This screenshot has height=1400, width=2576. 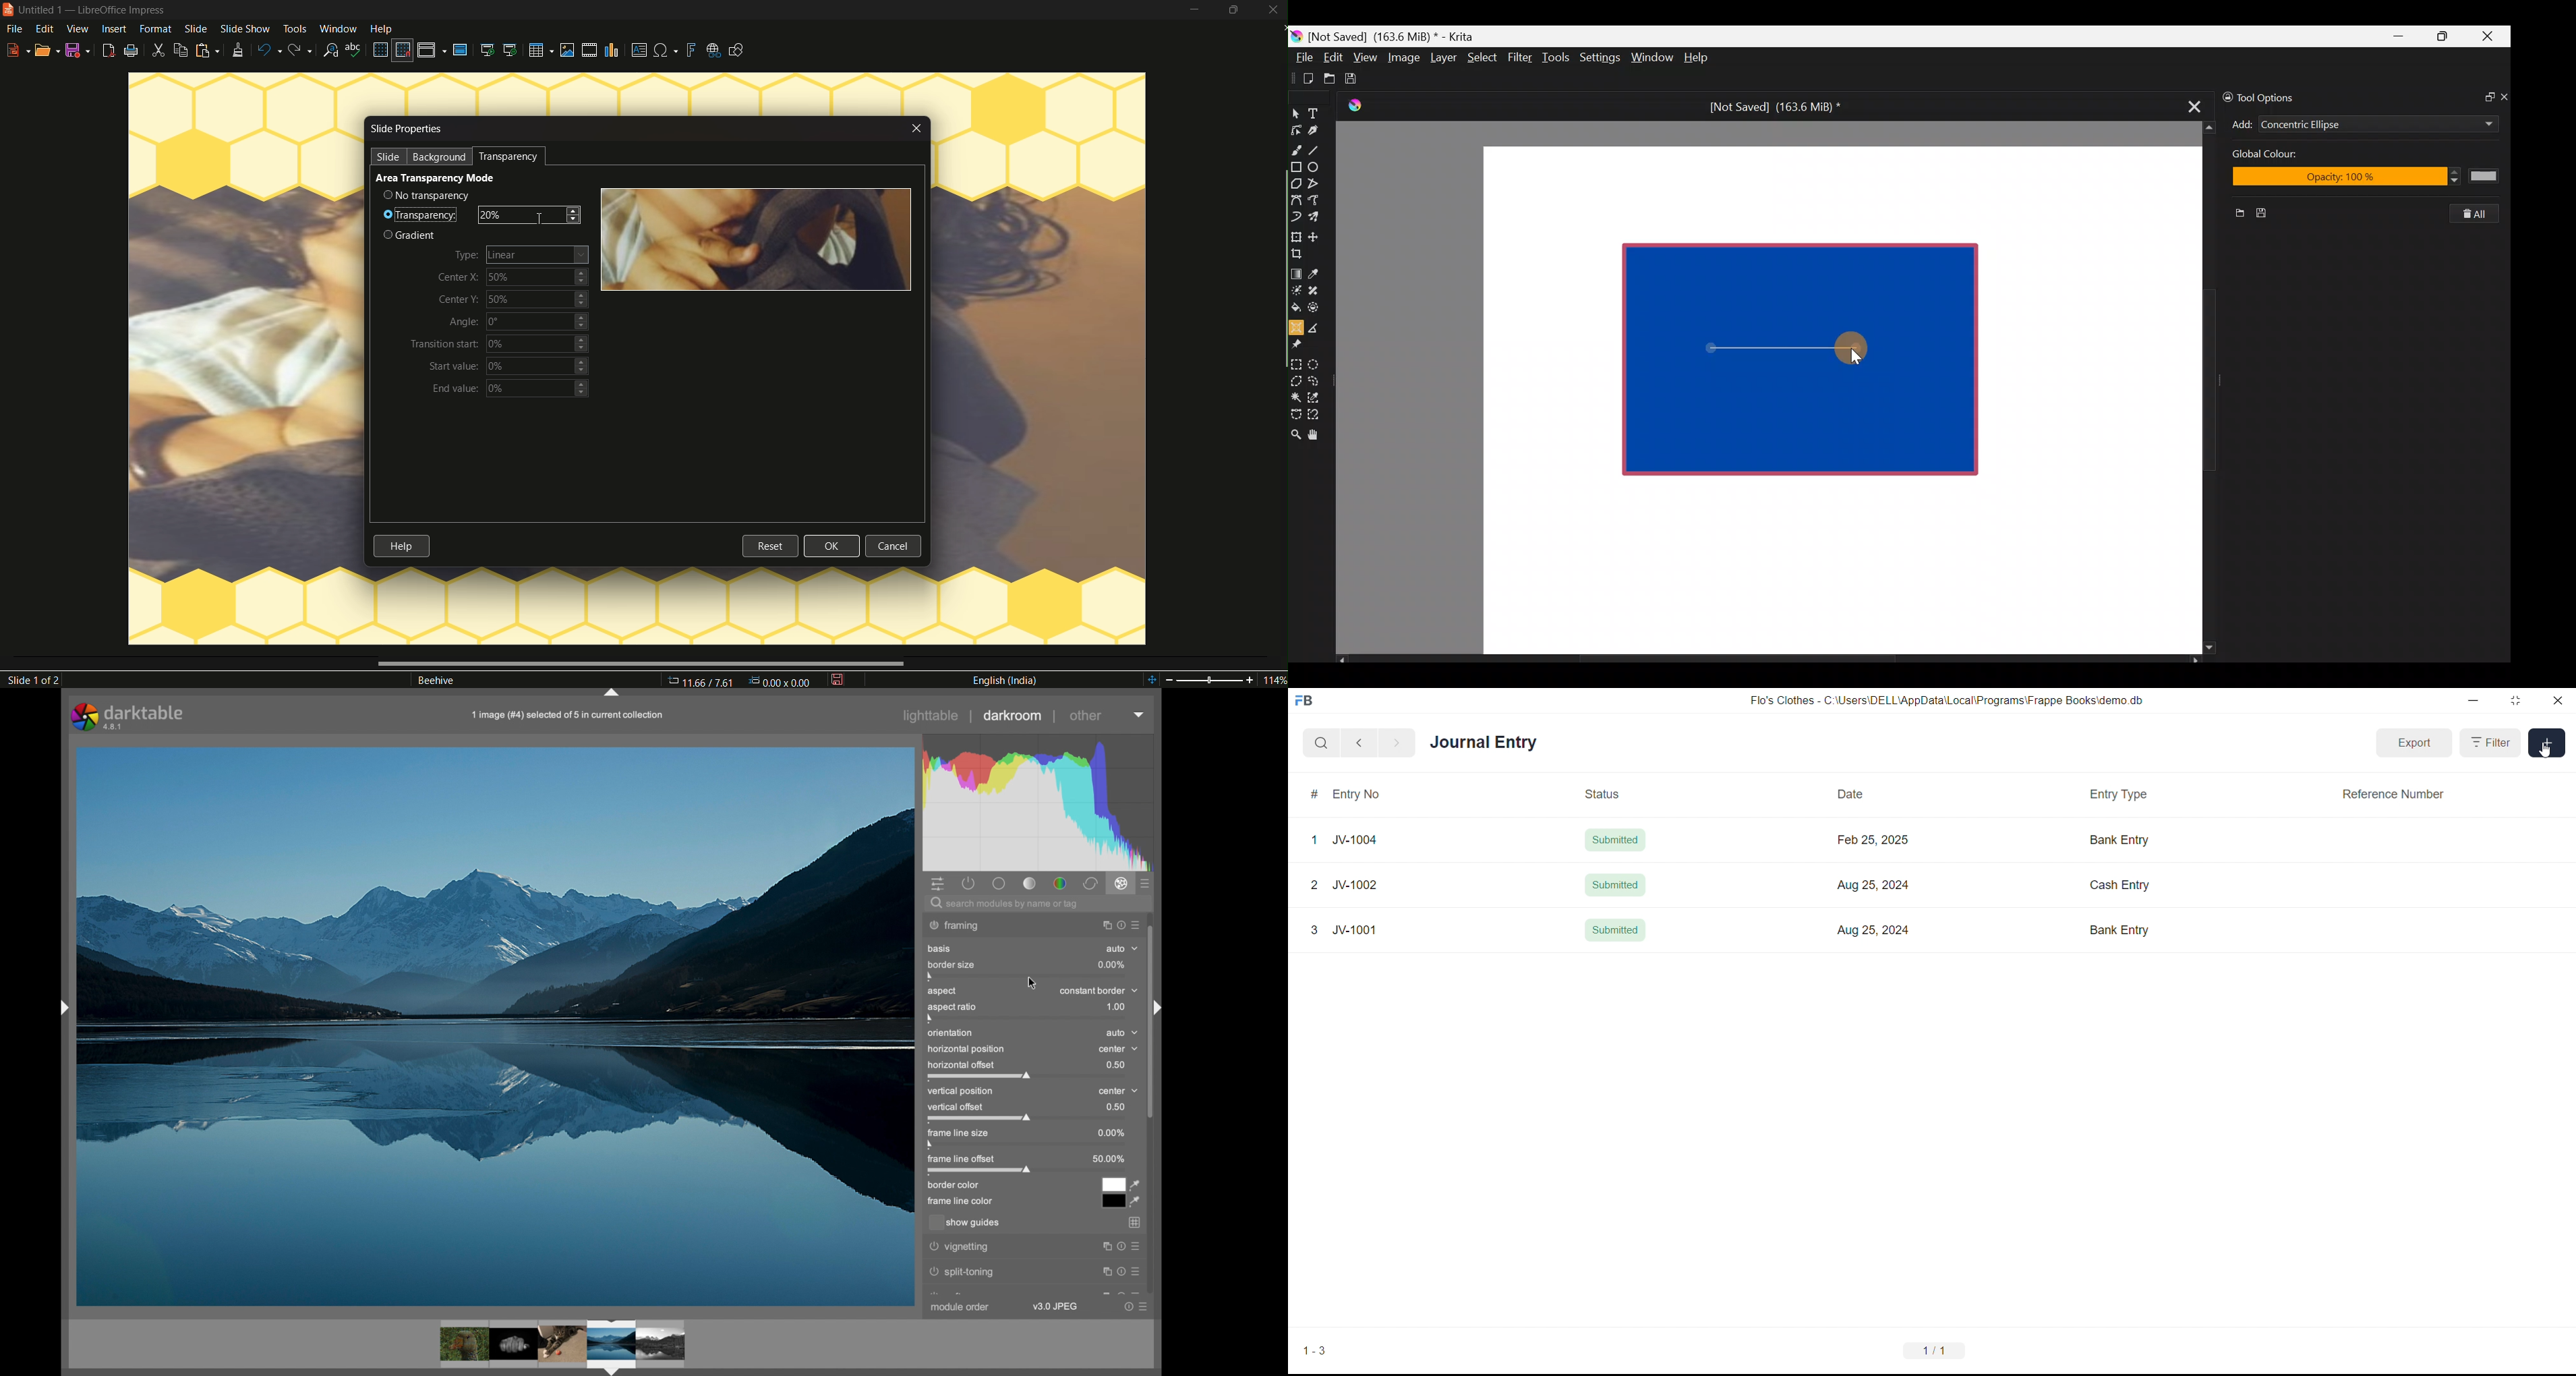 I want to click on orientation, so click(x=952, y=1033).